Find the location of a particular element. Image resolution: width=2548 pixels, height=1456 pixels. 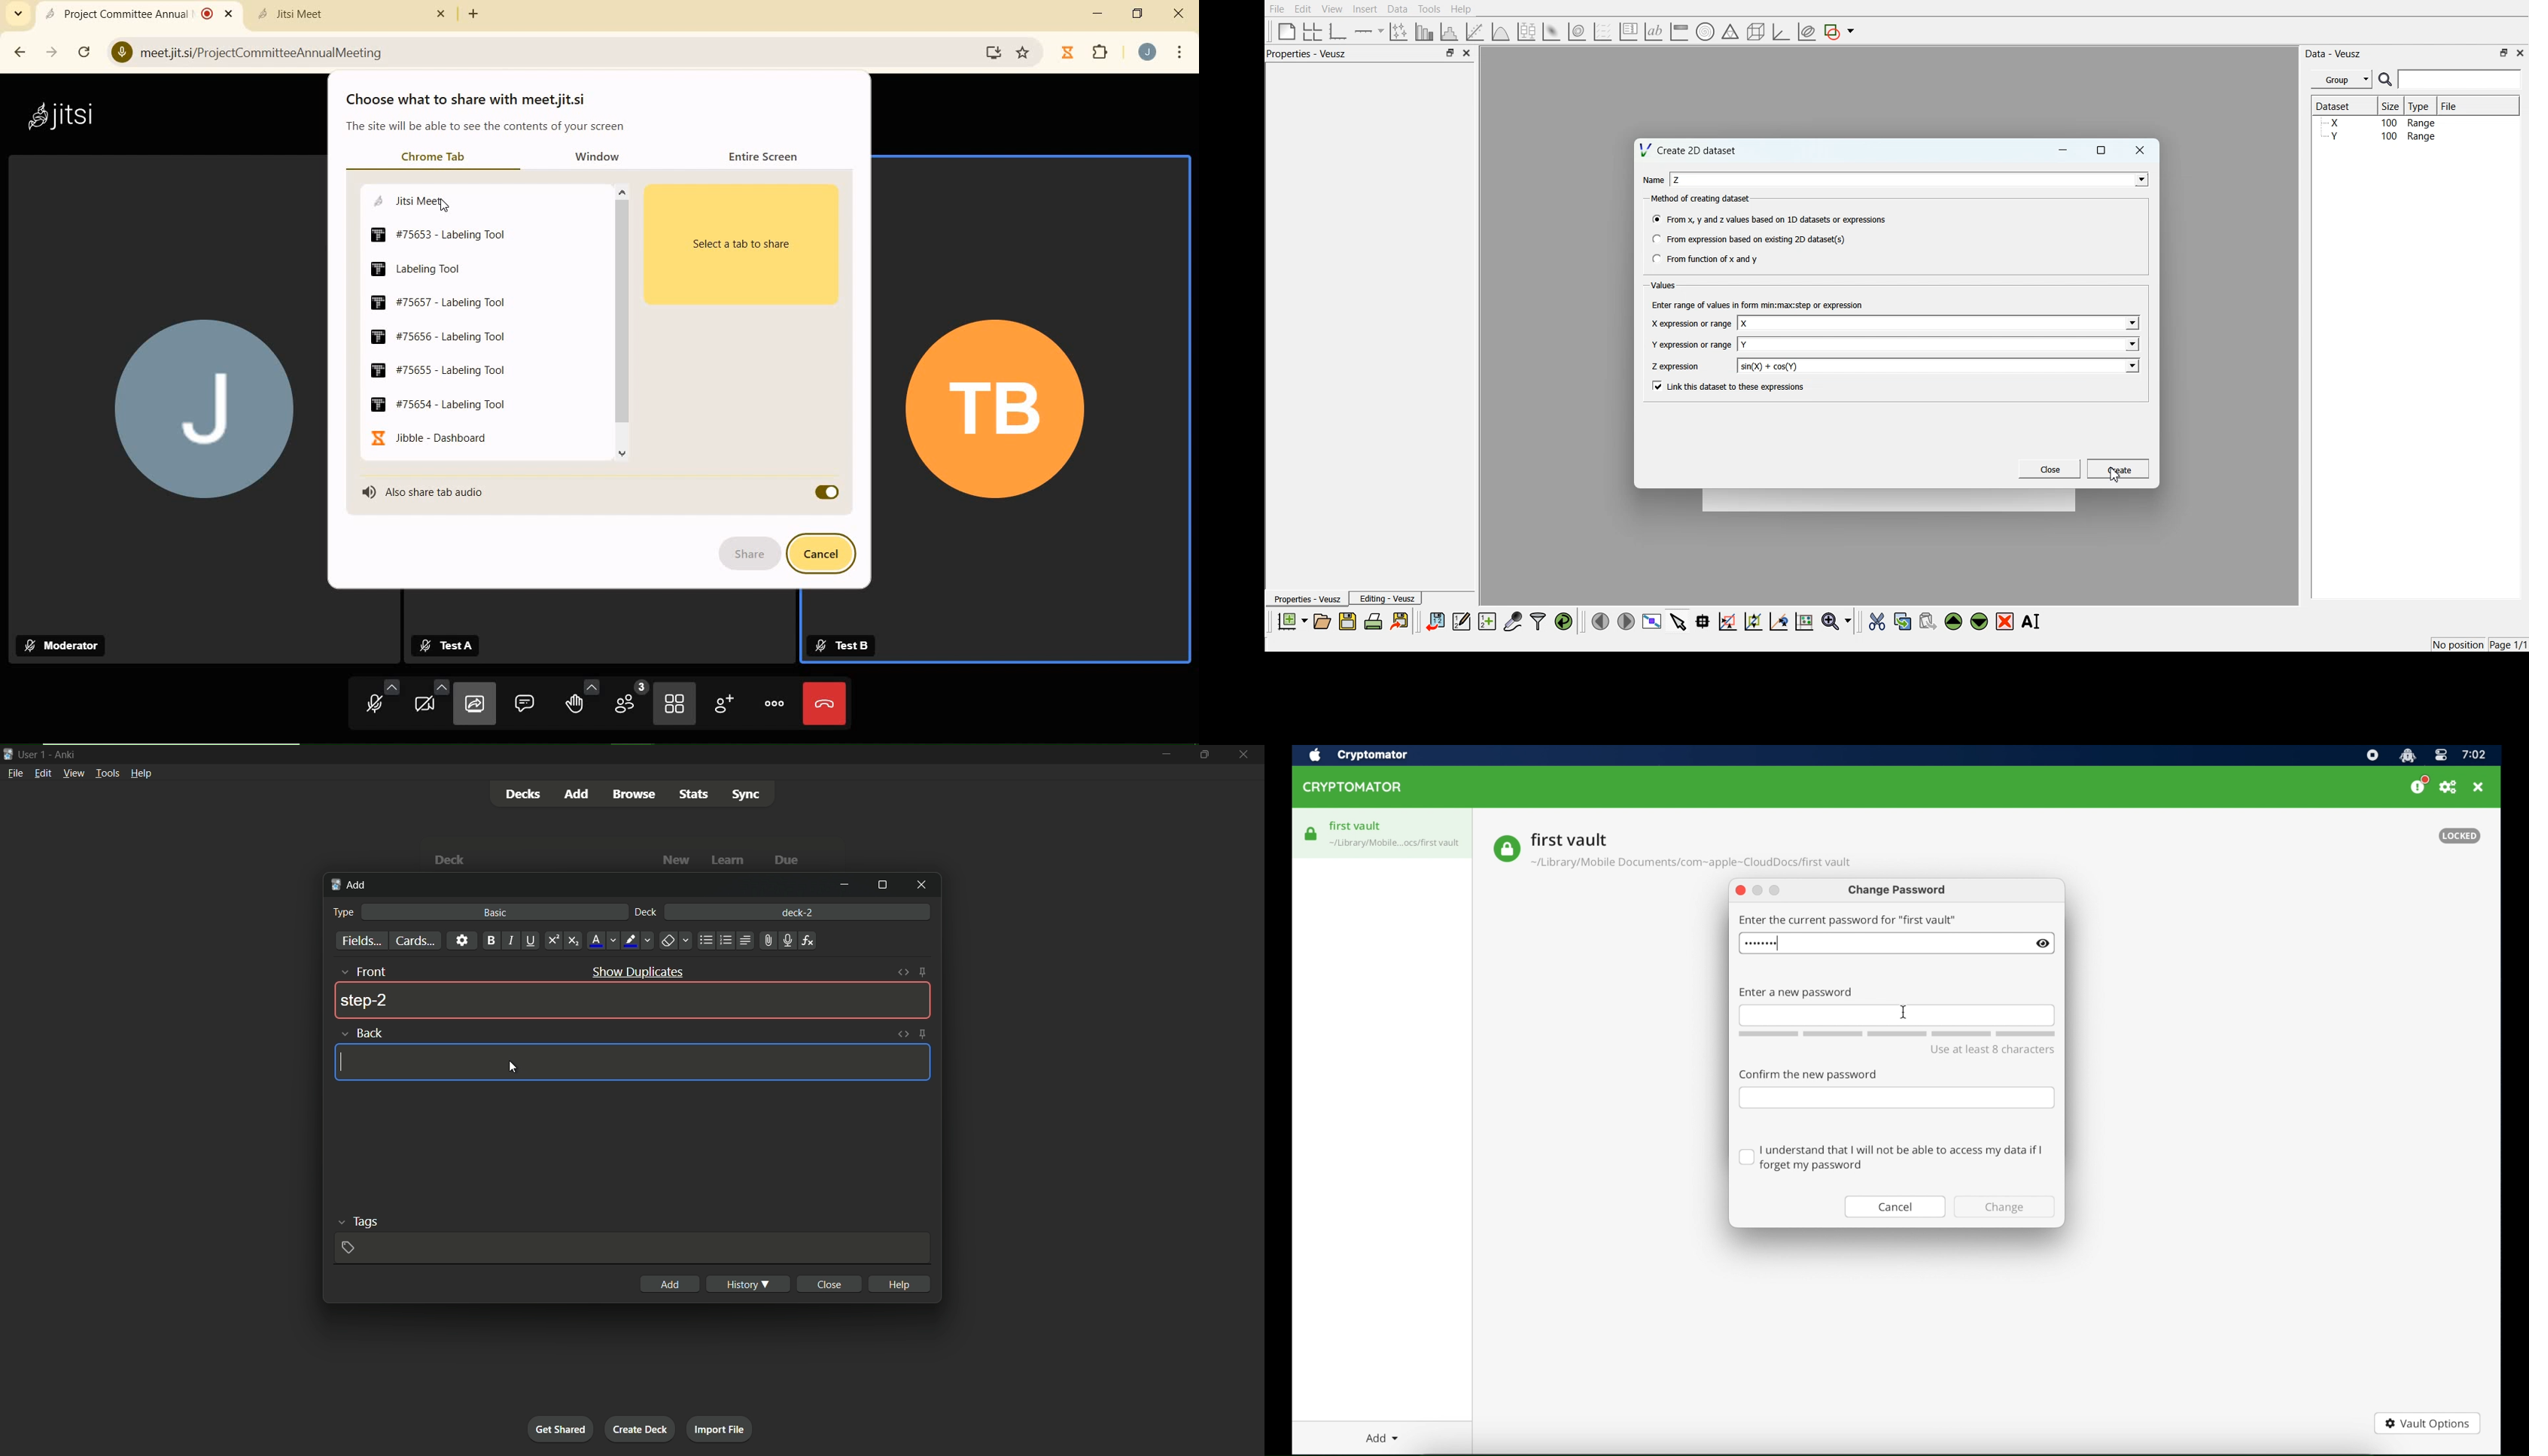

record audio is located at coordinates (786, 940).